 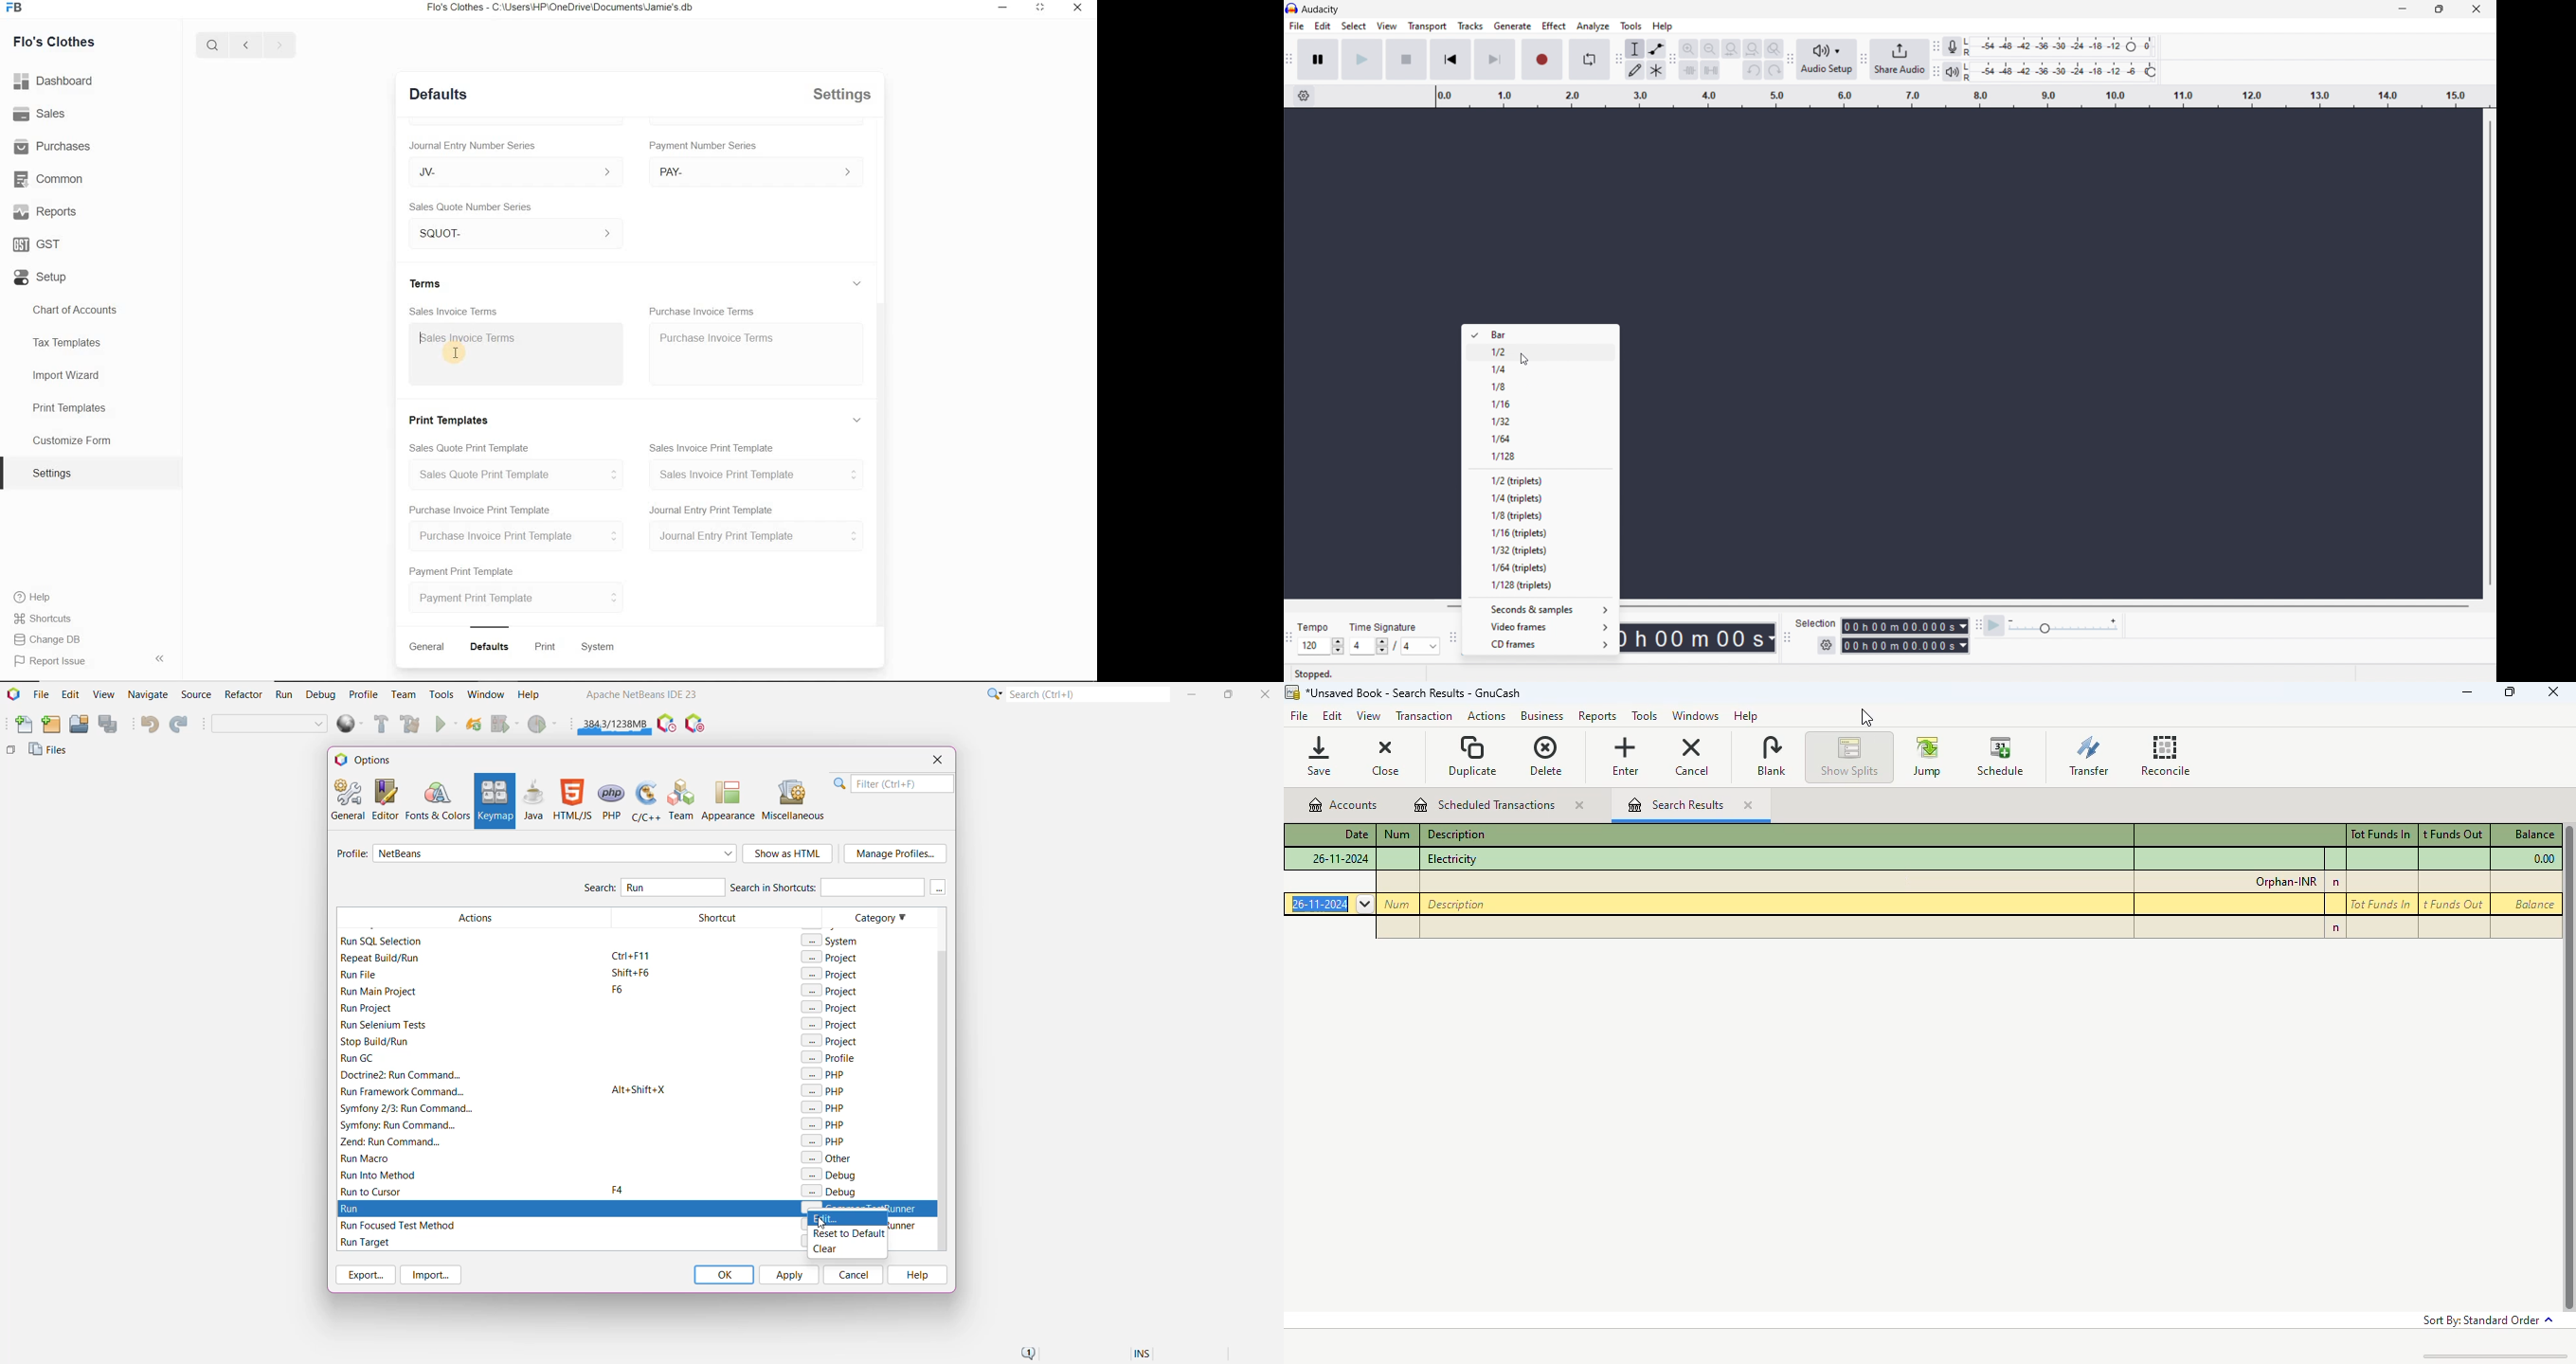 I want to click on title, so click(x=1437, y=692).